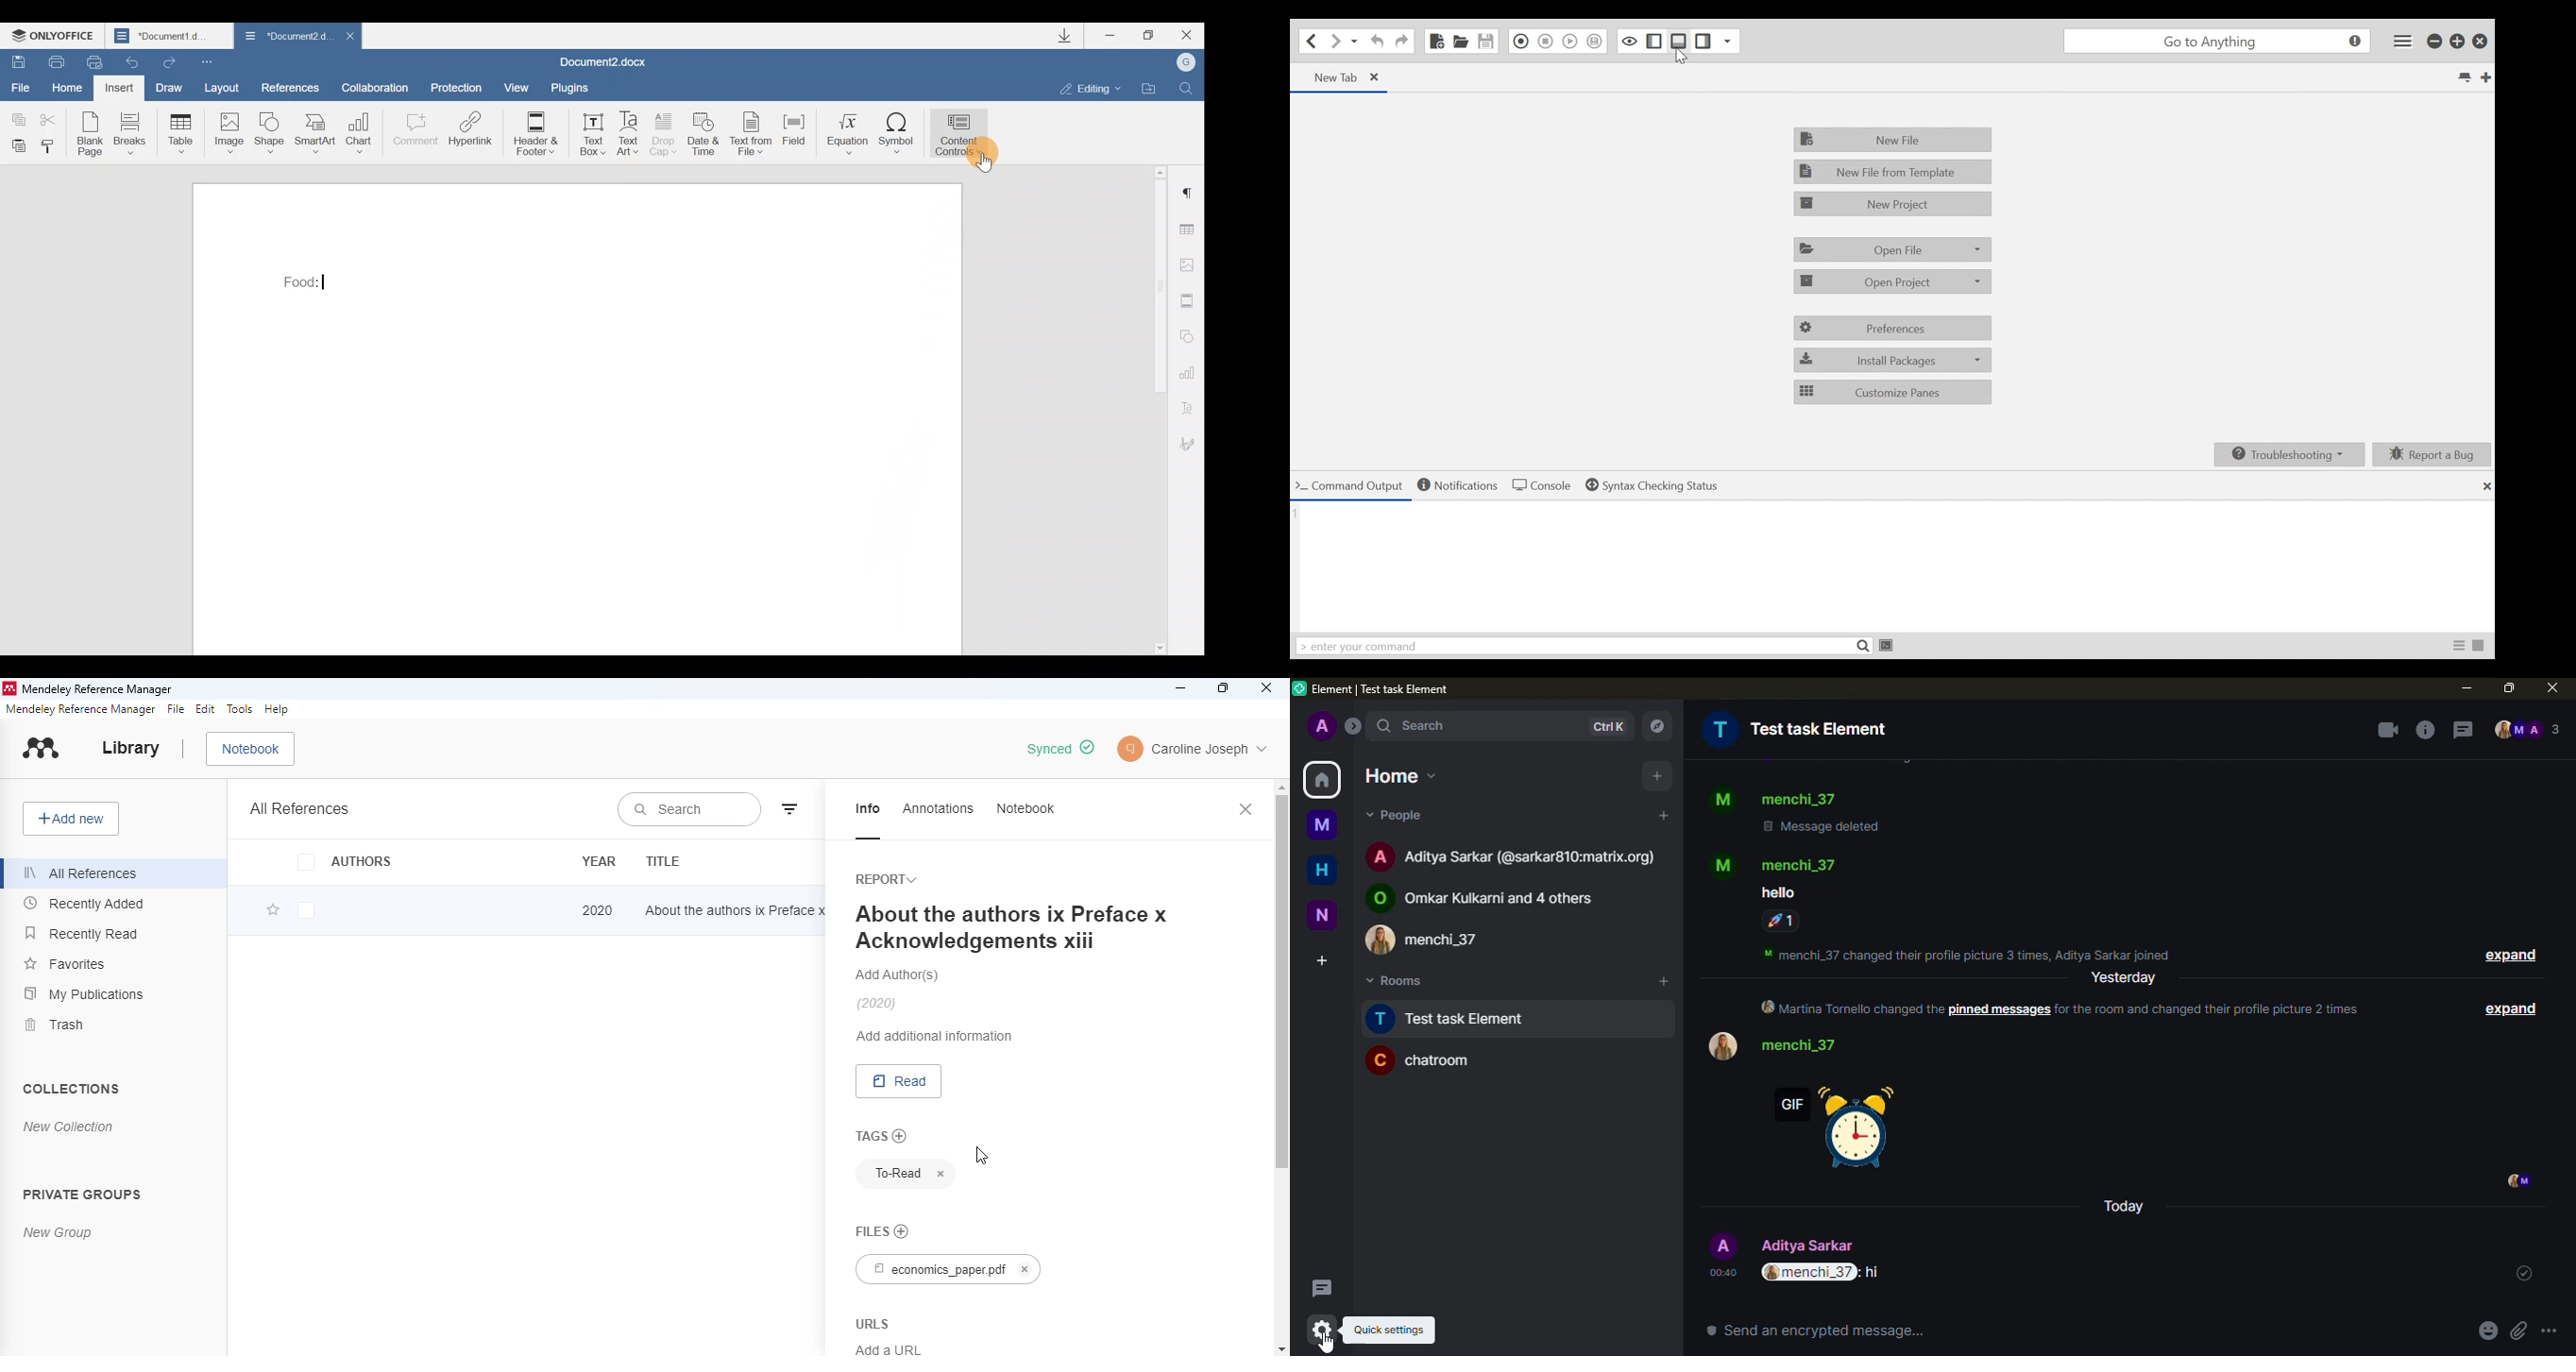 Image resolution: width=2576 pixels, height=1372 pixels. Describe the element at coordinates (2125, 1207) in the screenshot. I see `today` at that location.